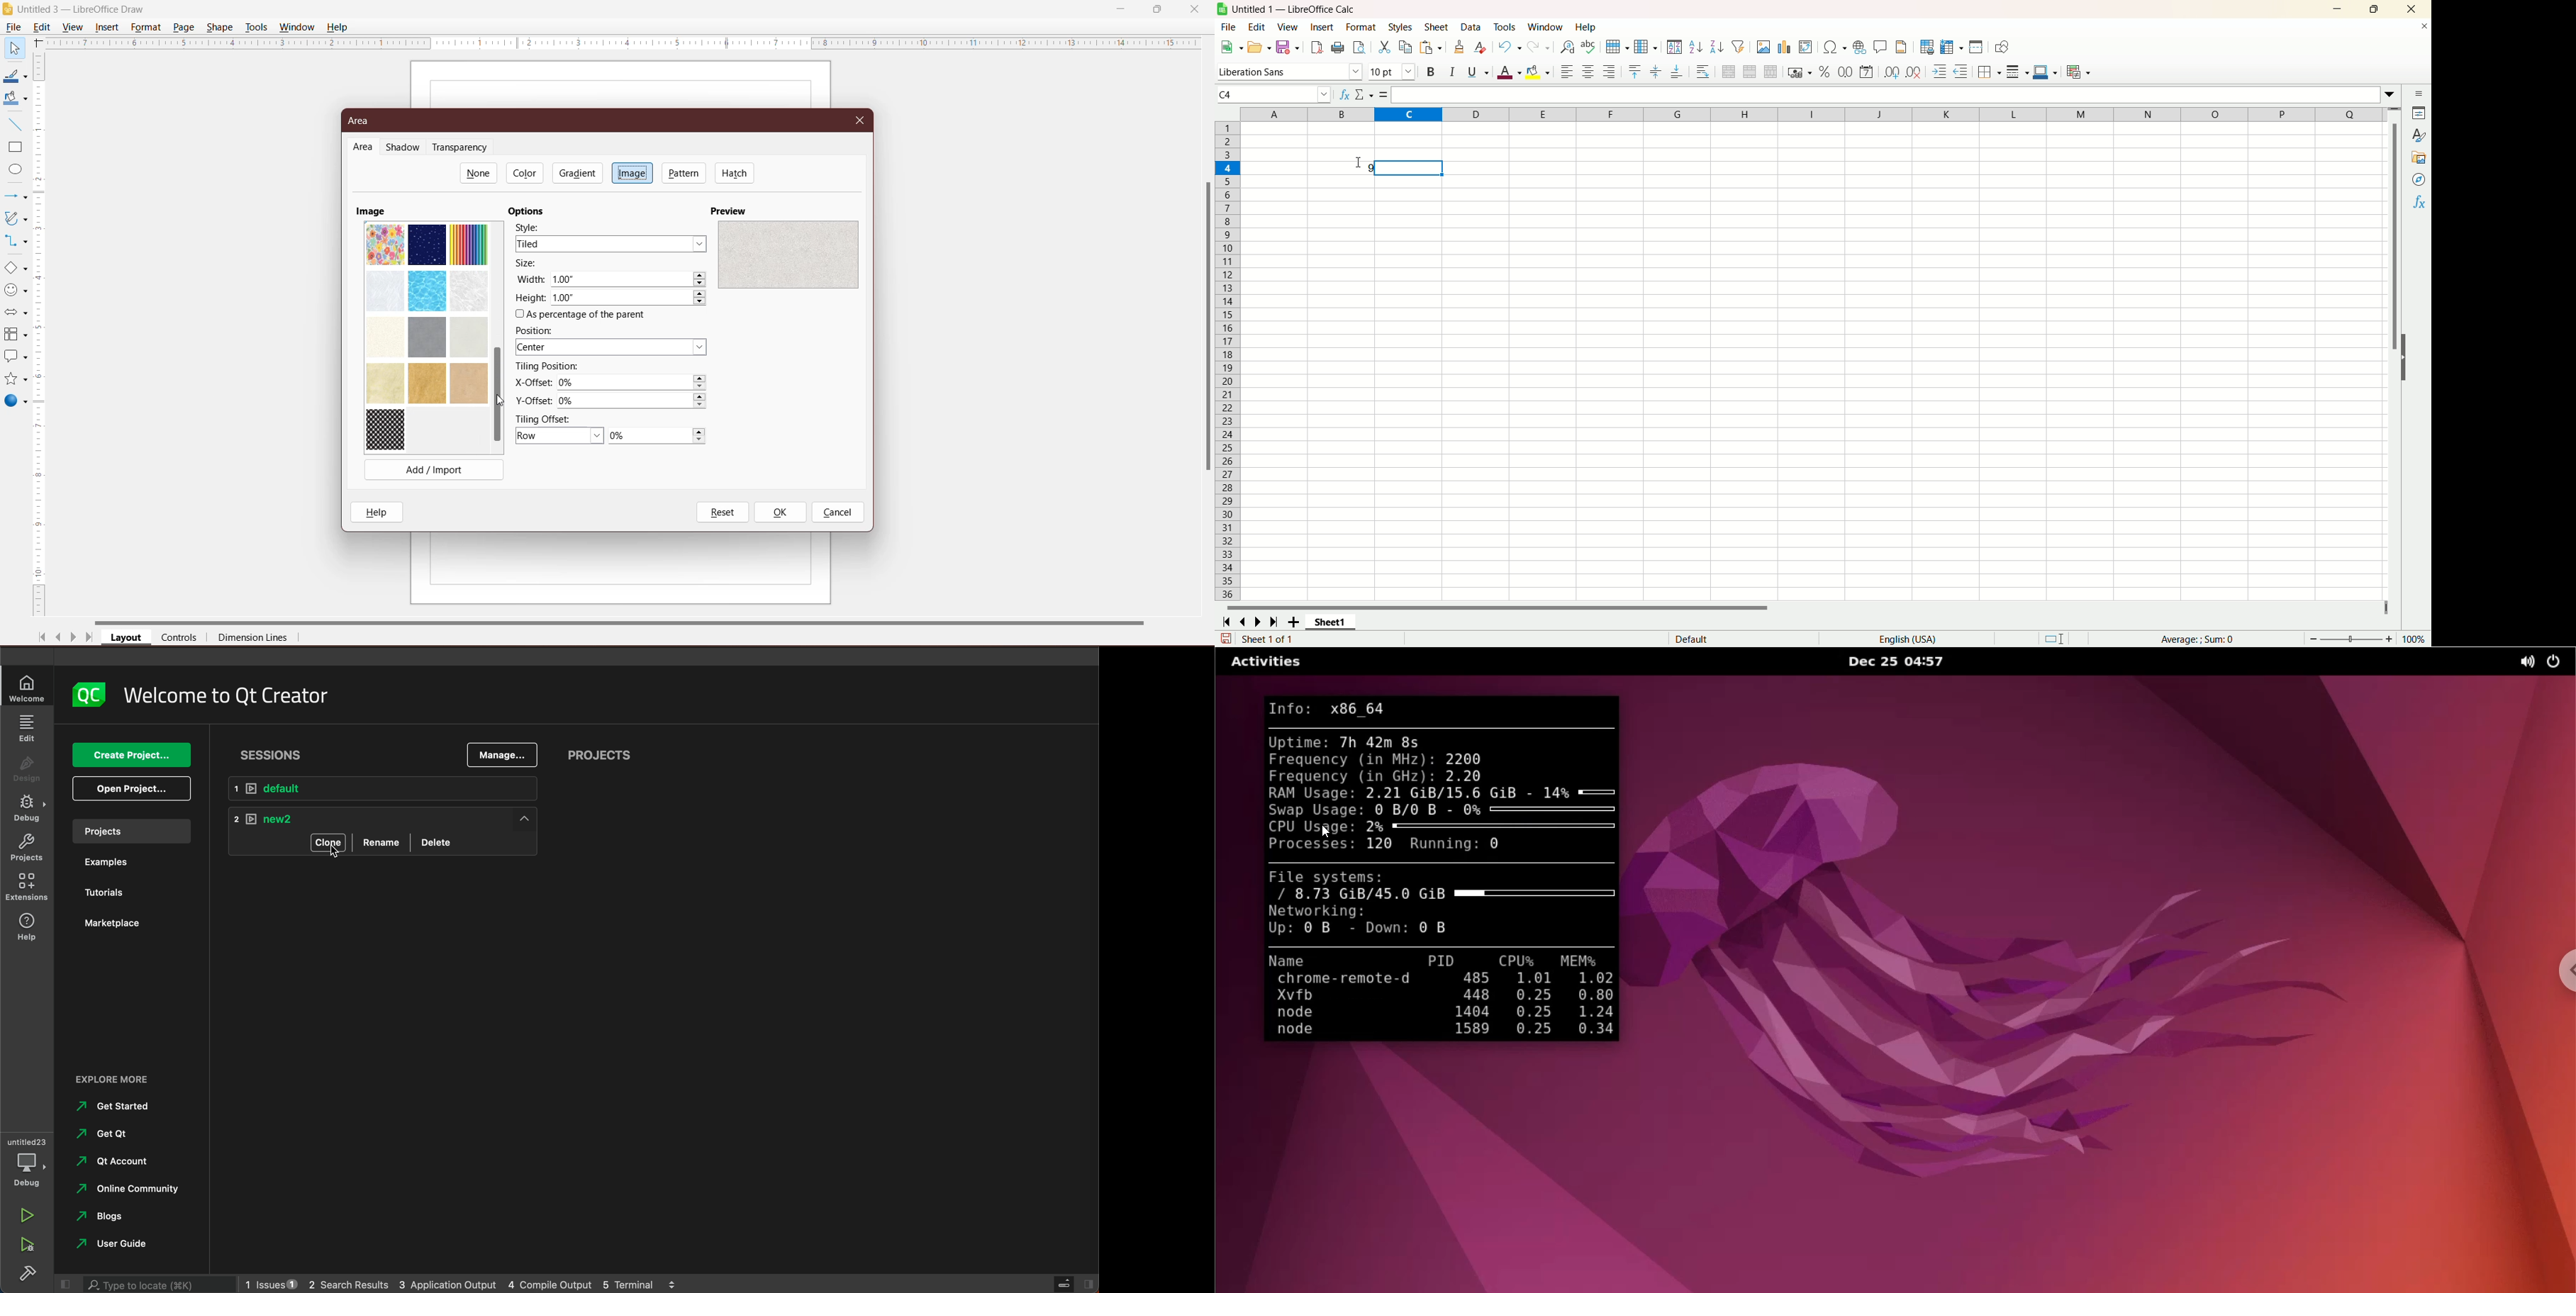 This screenshot has width=2576, height=1316. Describe the element at coordinates (1963, 72) in the screenshot. I see `decrease indent` at that location.